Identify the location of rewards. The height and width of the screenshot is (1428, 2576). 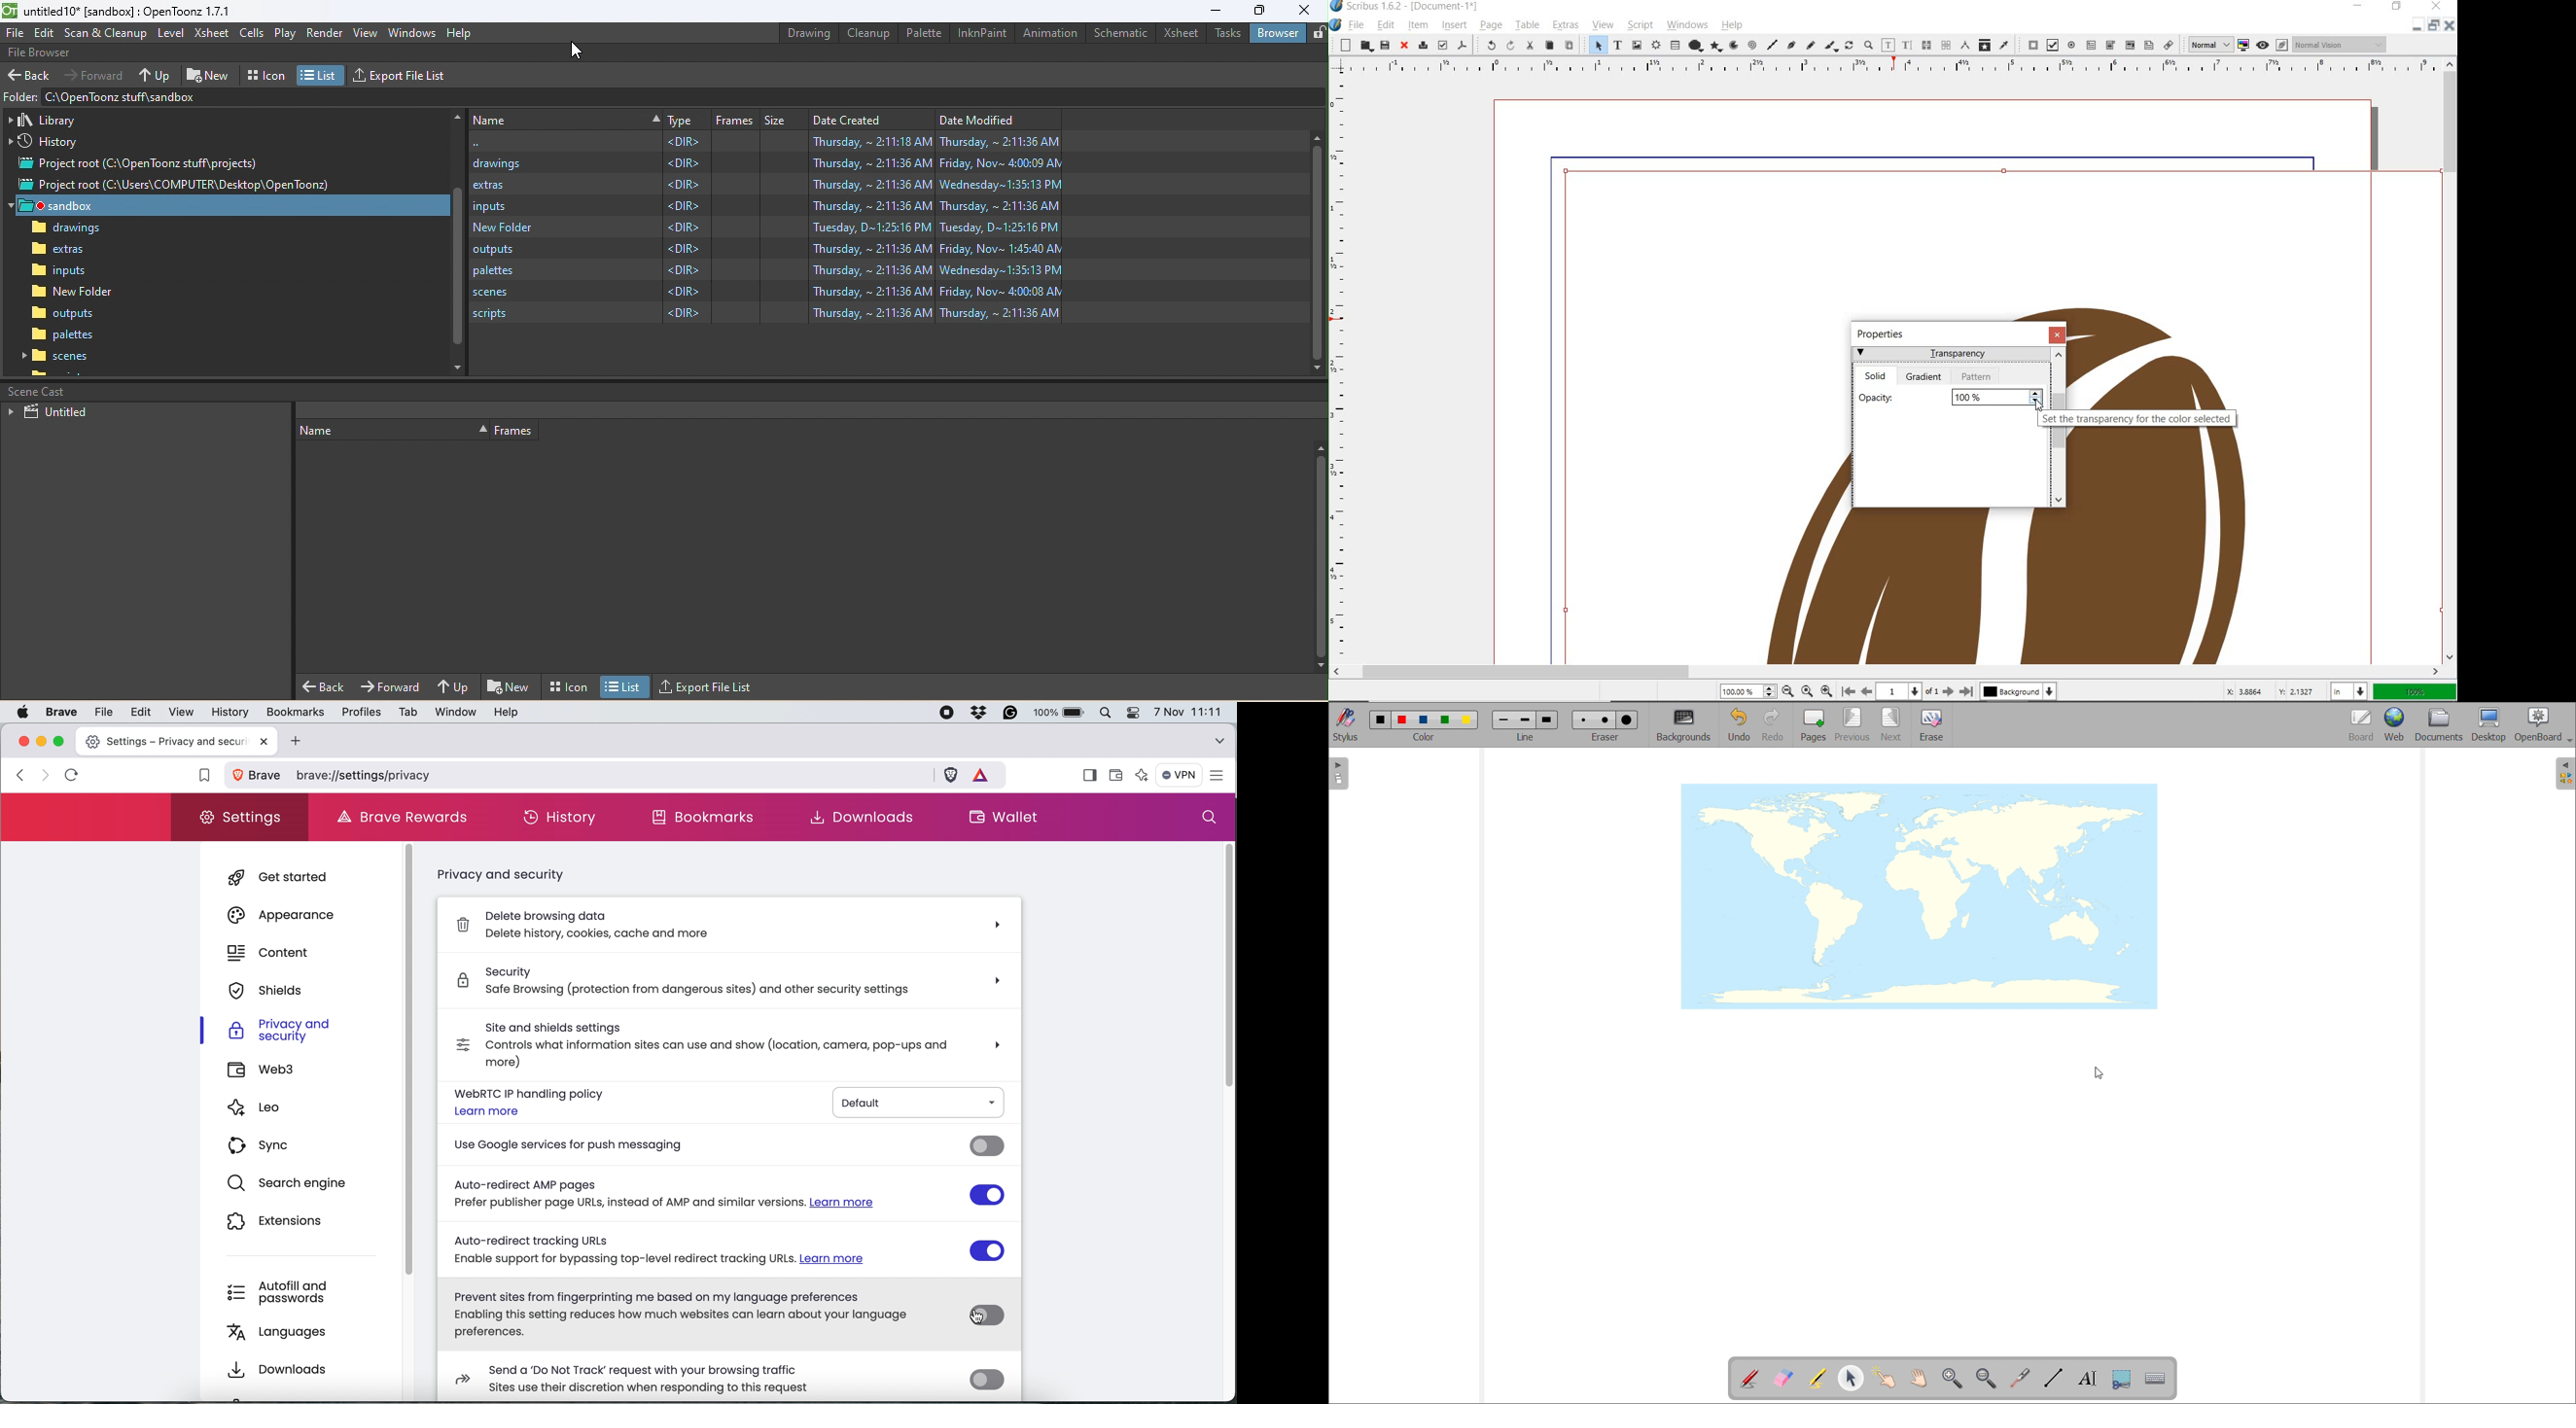
(986, 773).